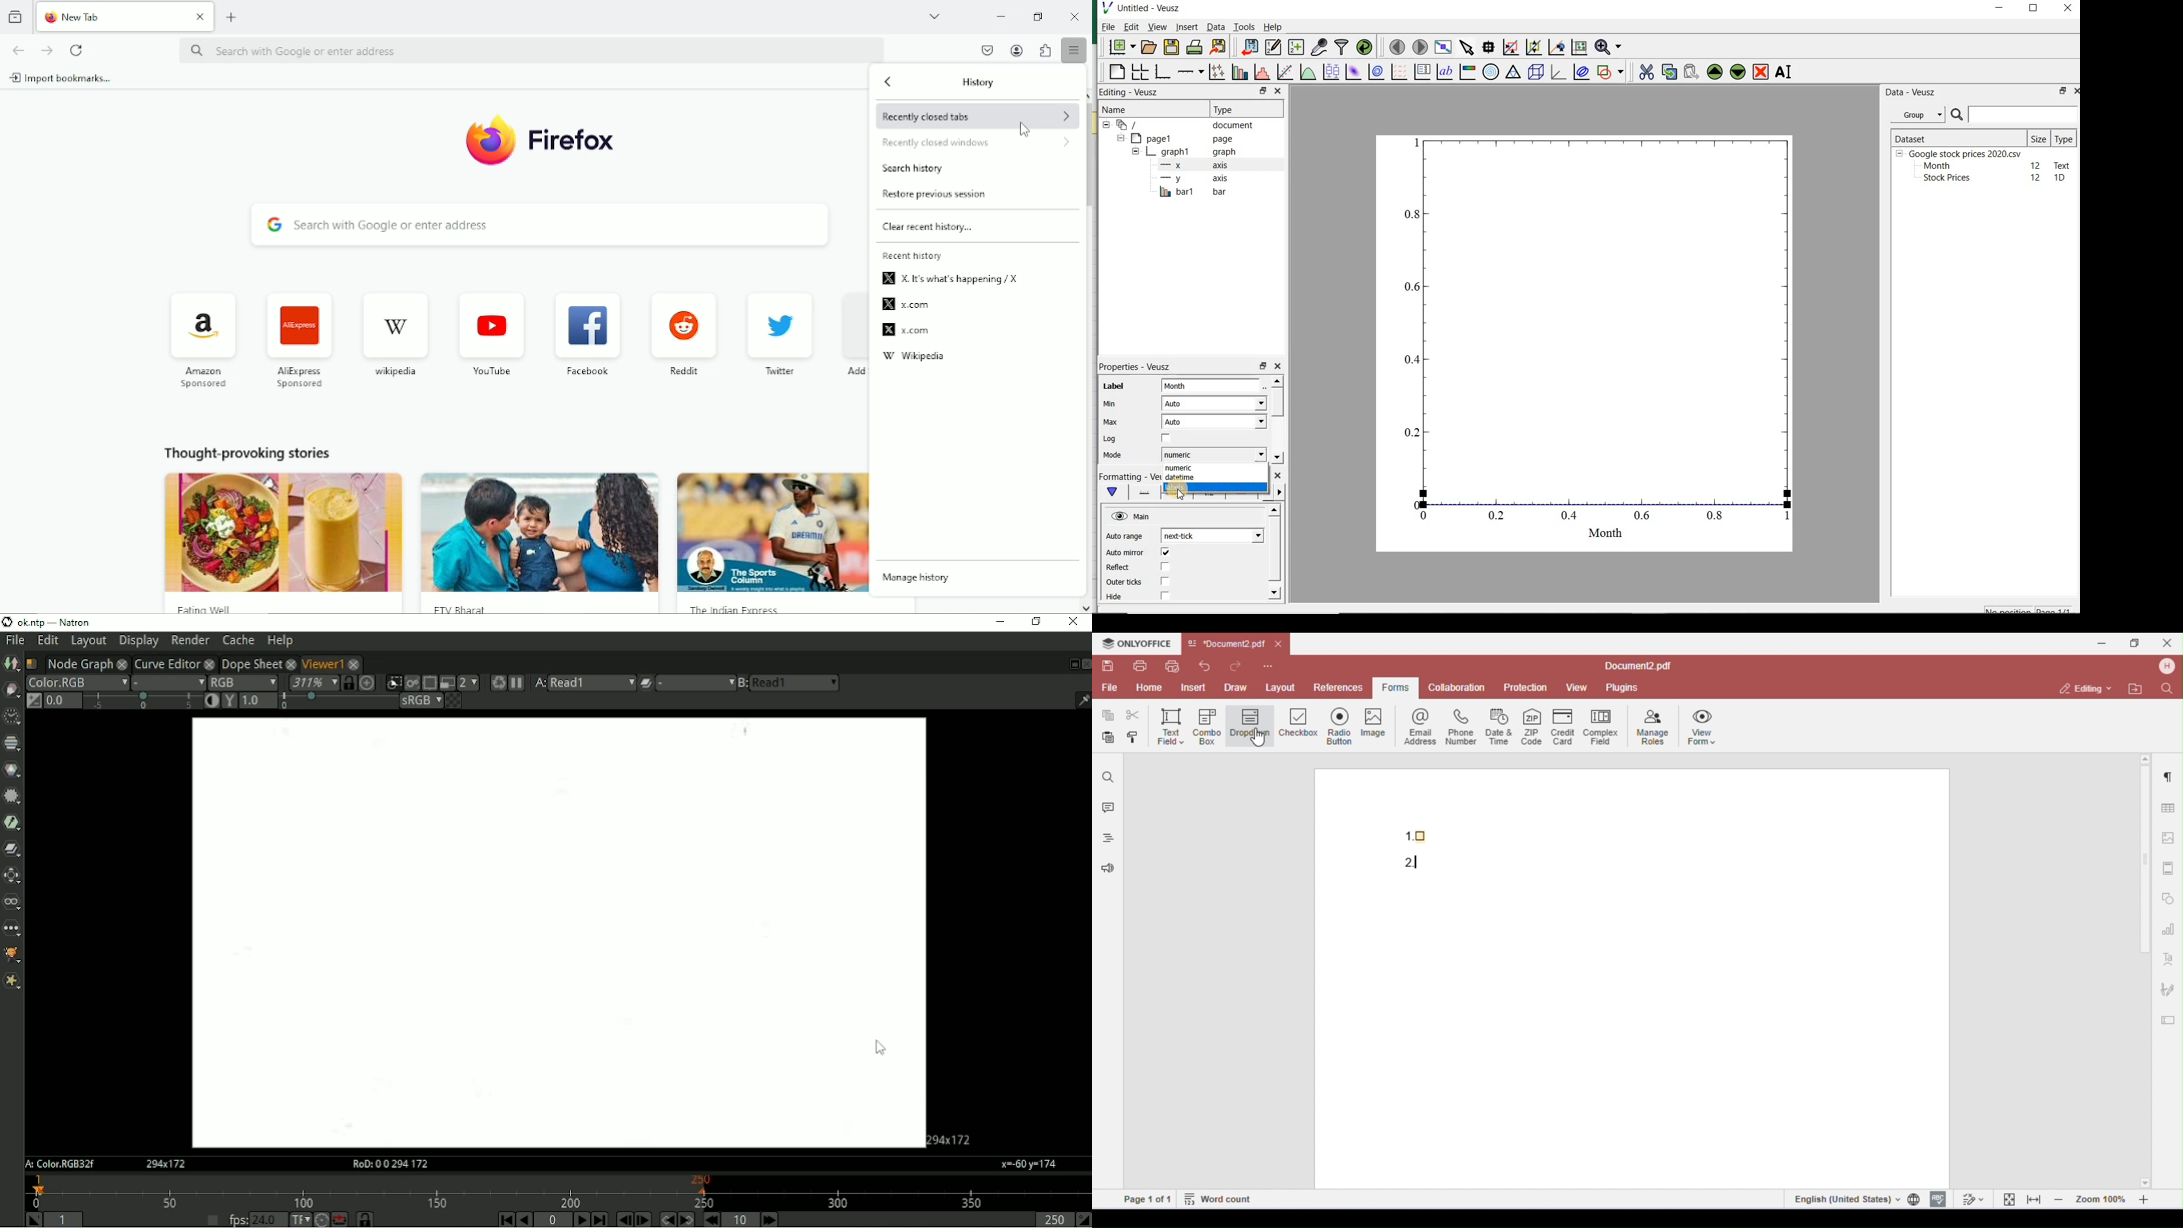 This screenshot has height=1232, width=2184. Describe the element at coordinates (576, 139) in the screenshot. I see `Firefox` at that location.